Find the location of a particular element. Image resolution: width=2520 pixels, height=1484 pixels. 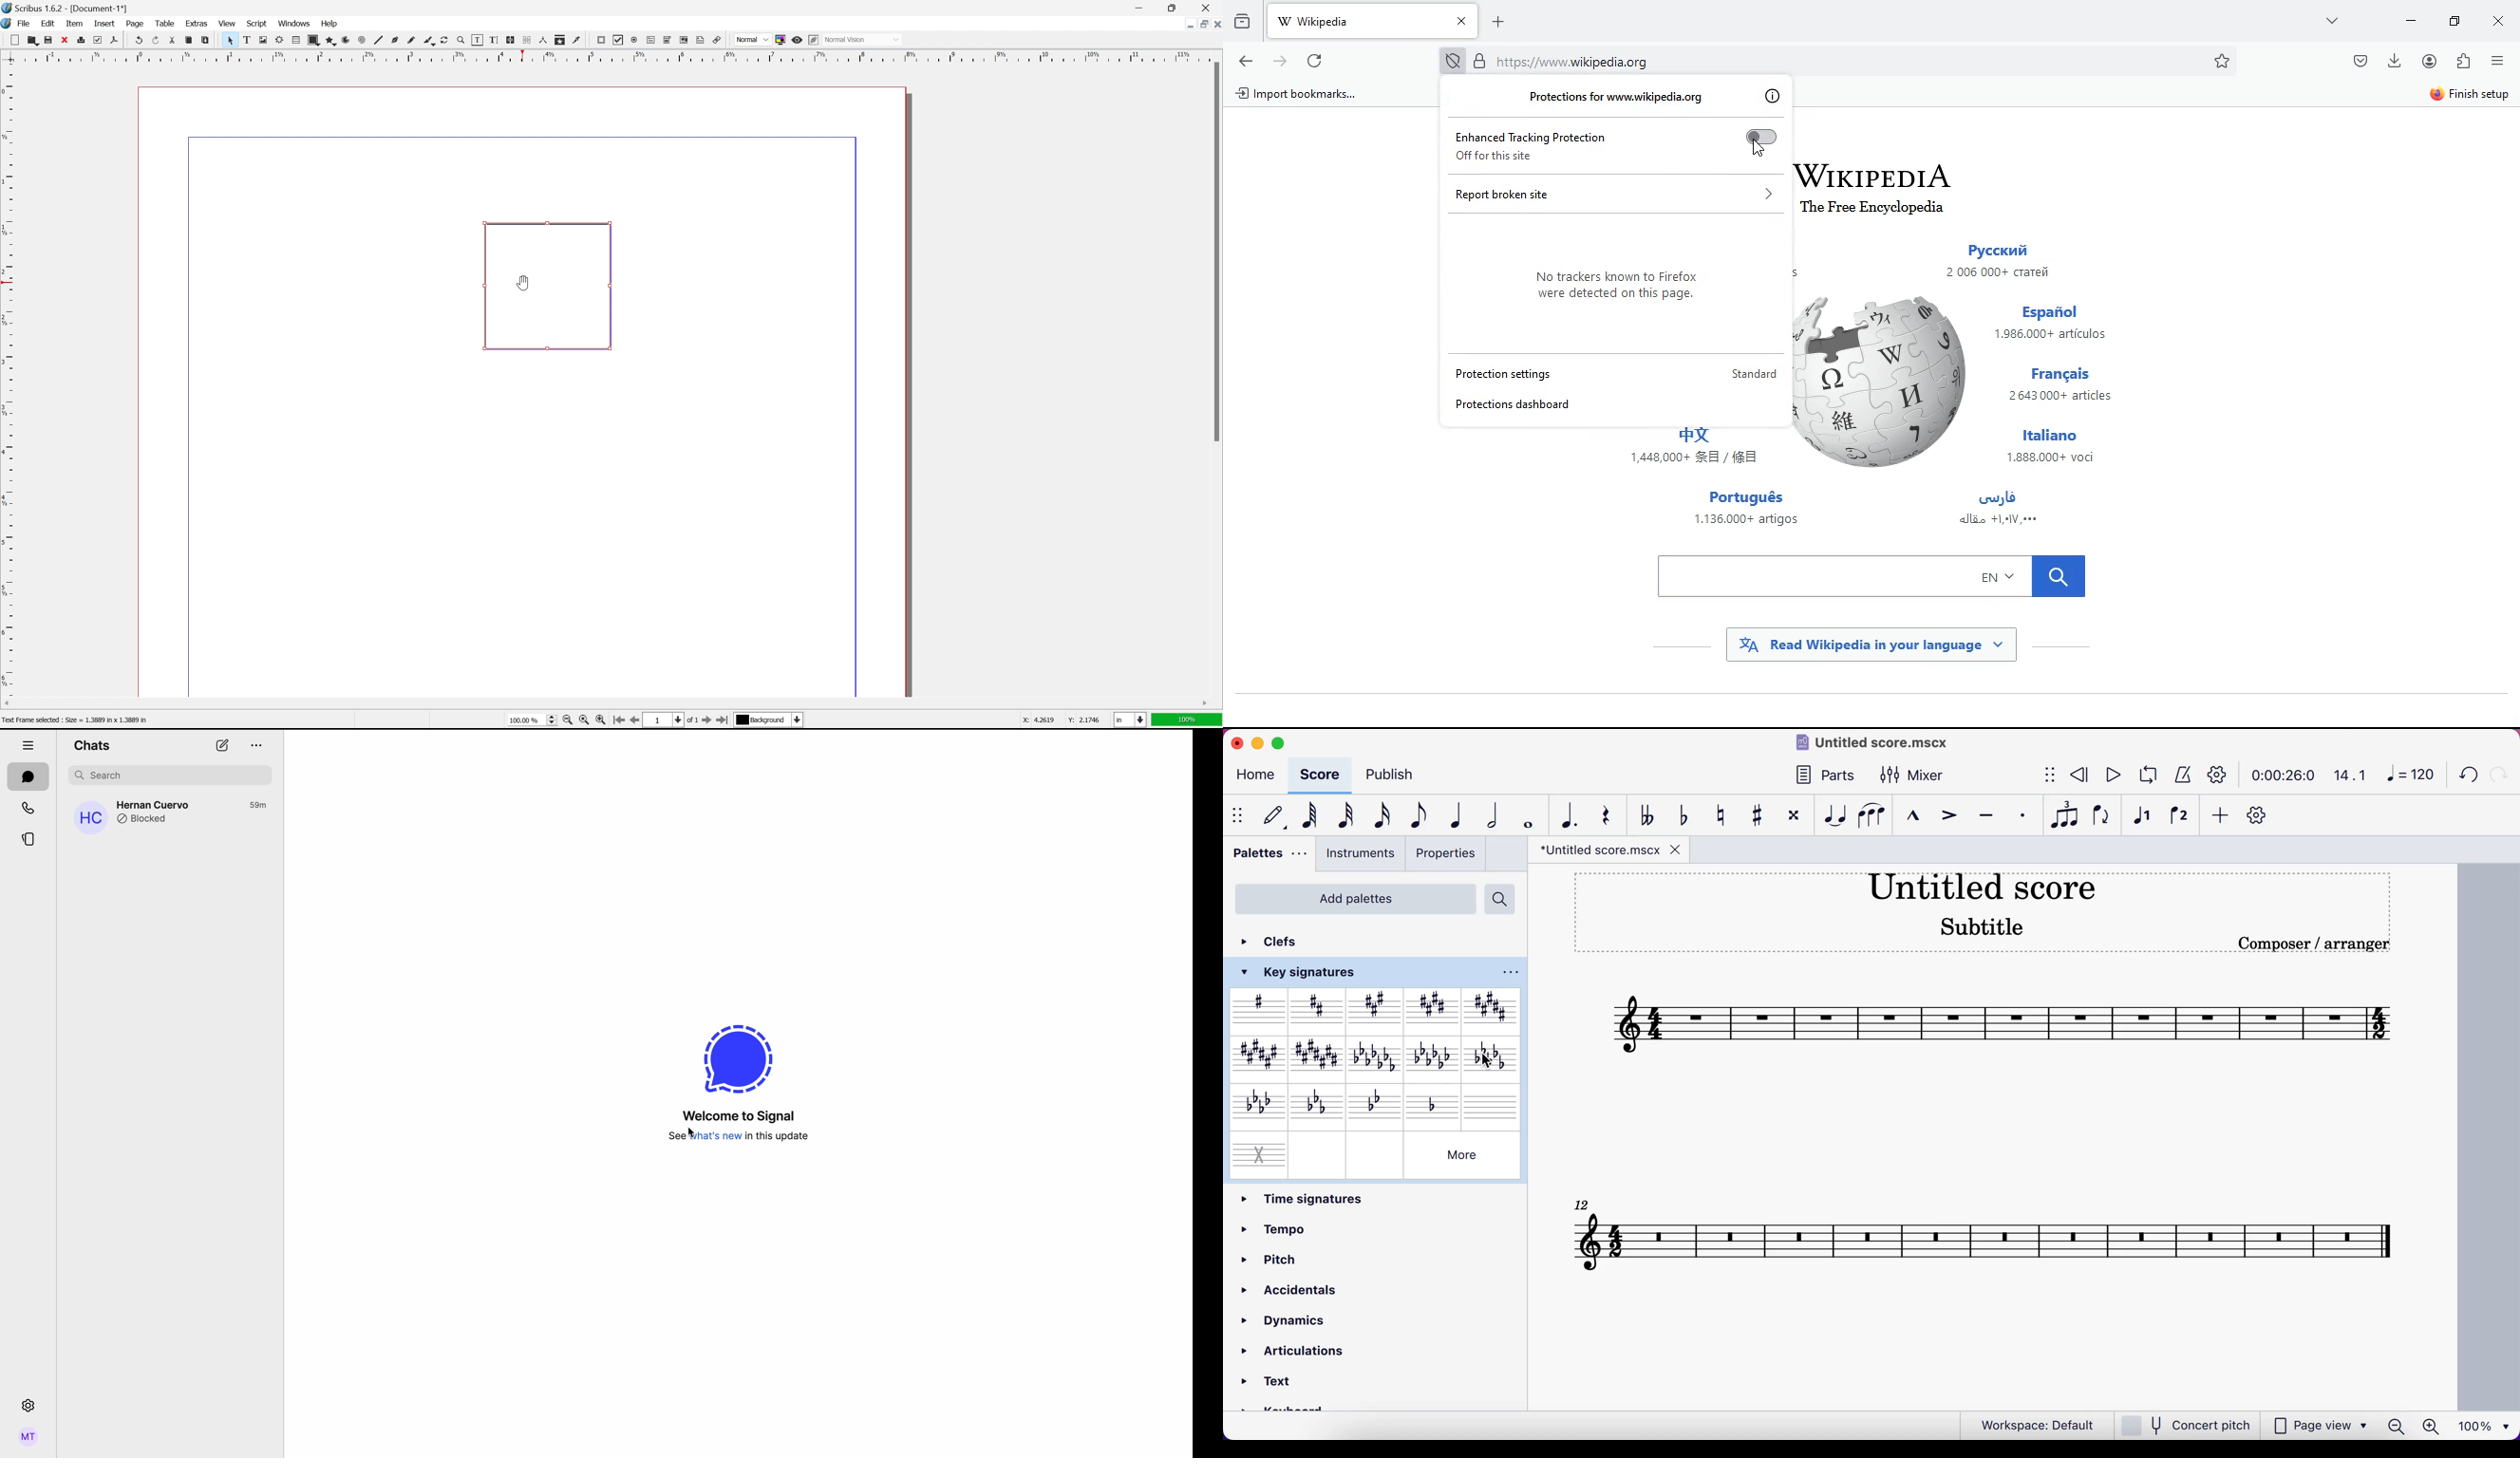

save is located at coordinates (48, 40).